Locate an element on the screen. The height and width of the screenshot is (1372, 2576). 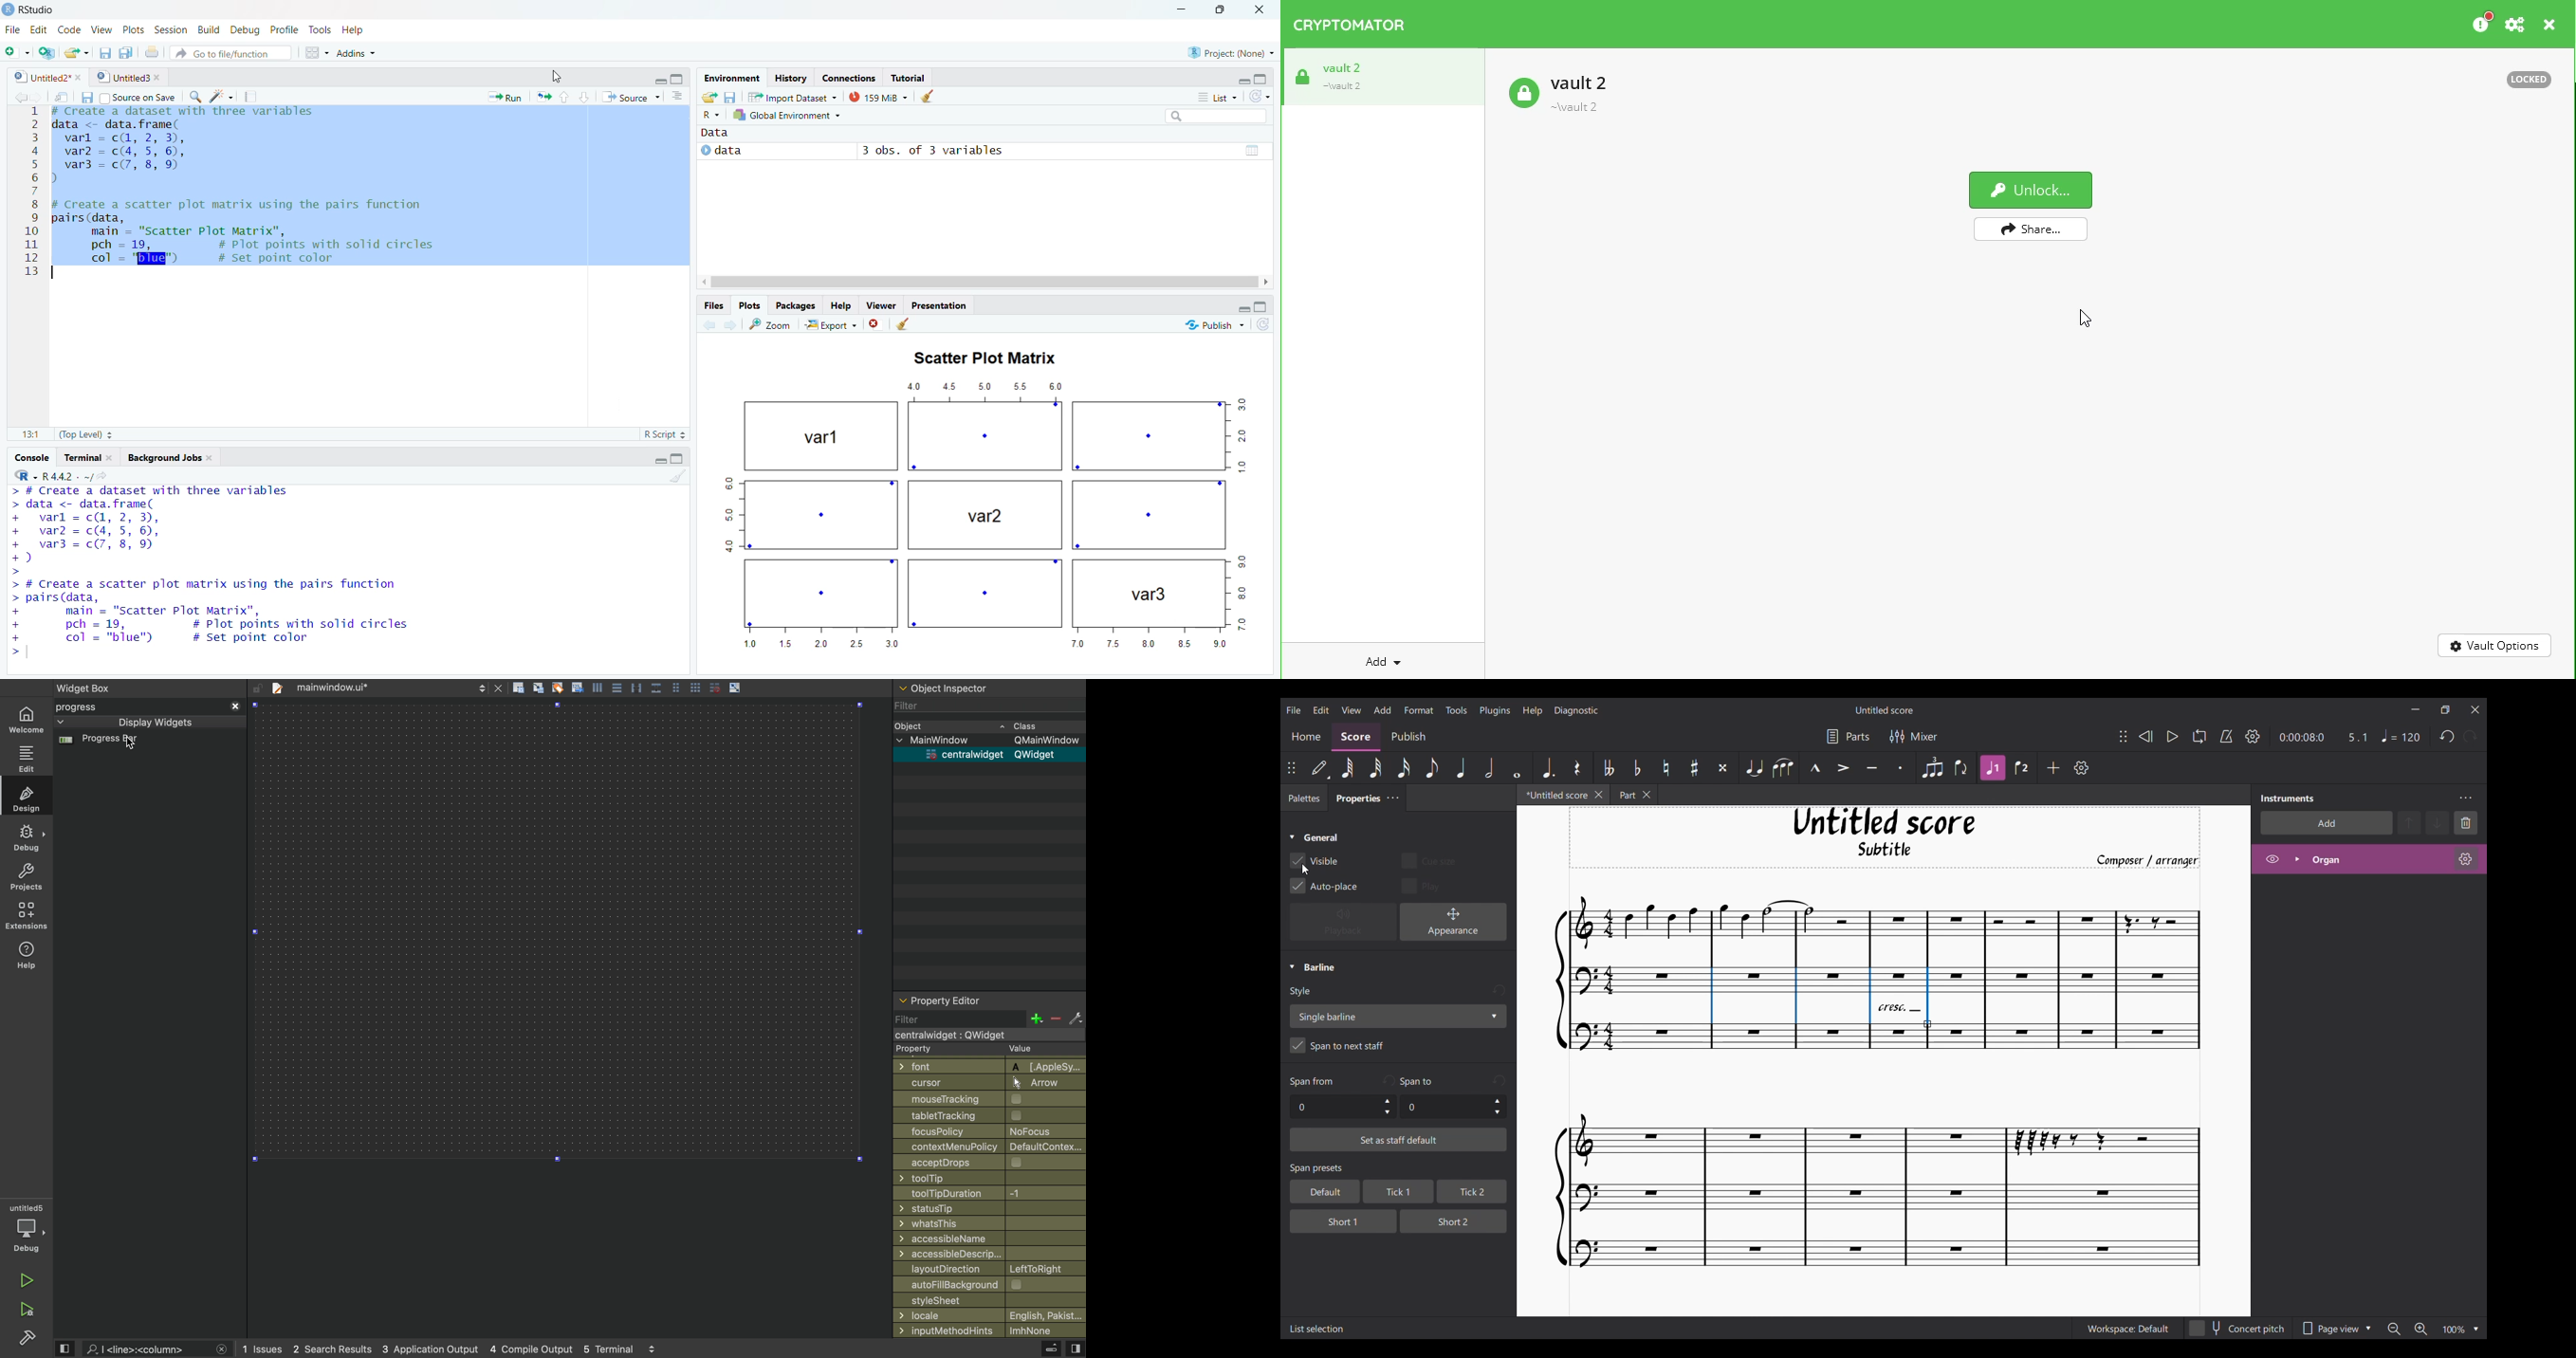
Properties tab, current selection is located at coordinates (1354, 800).